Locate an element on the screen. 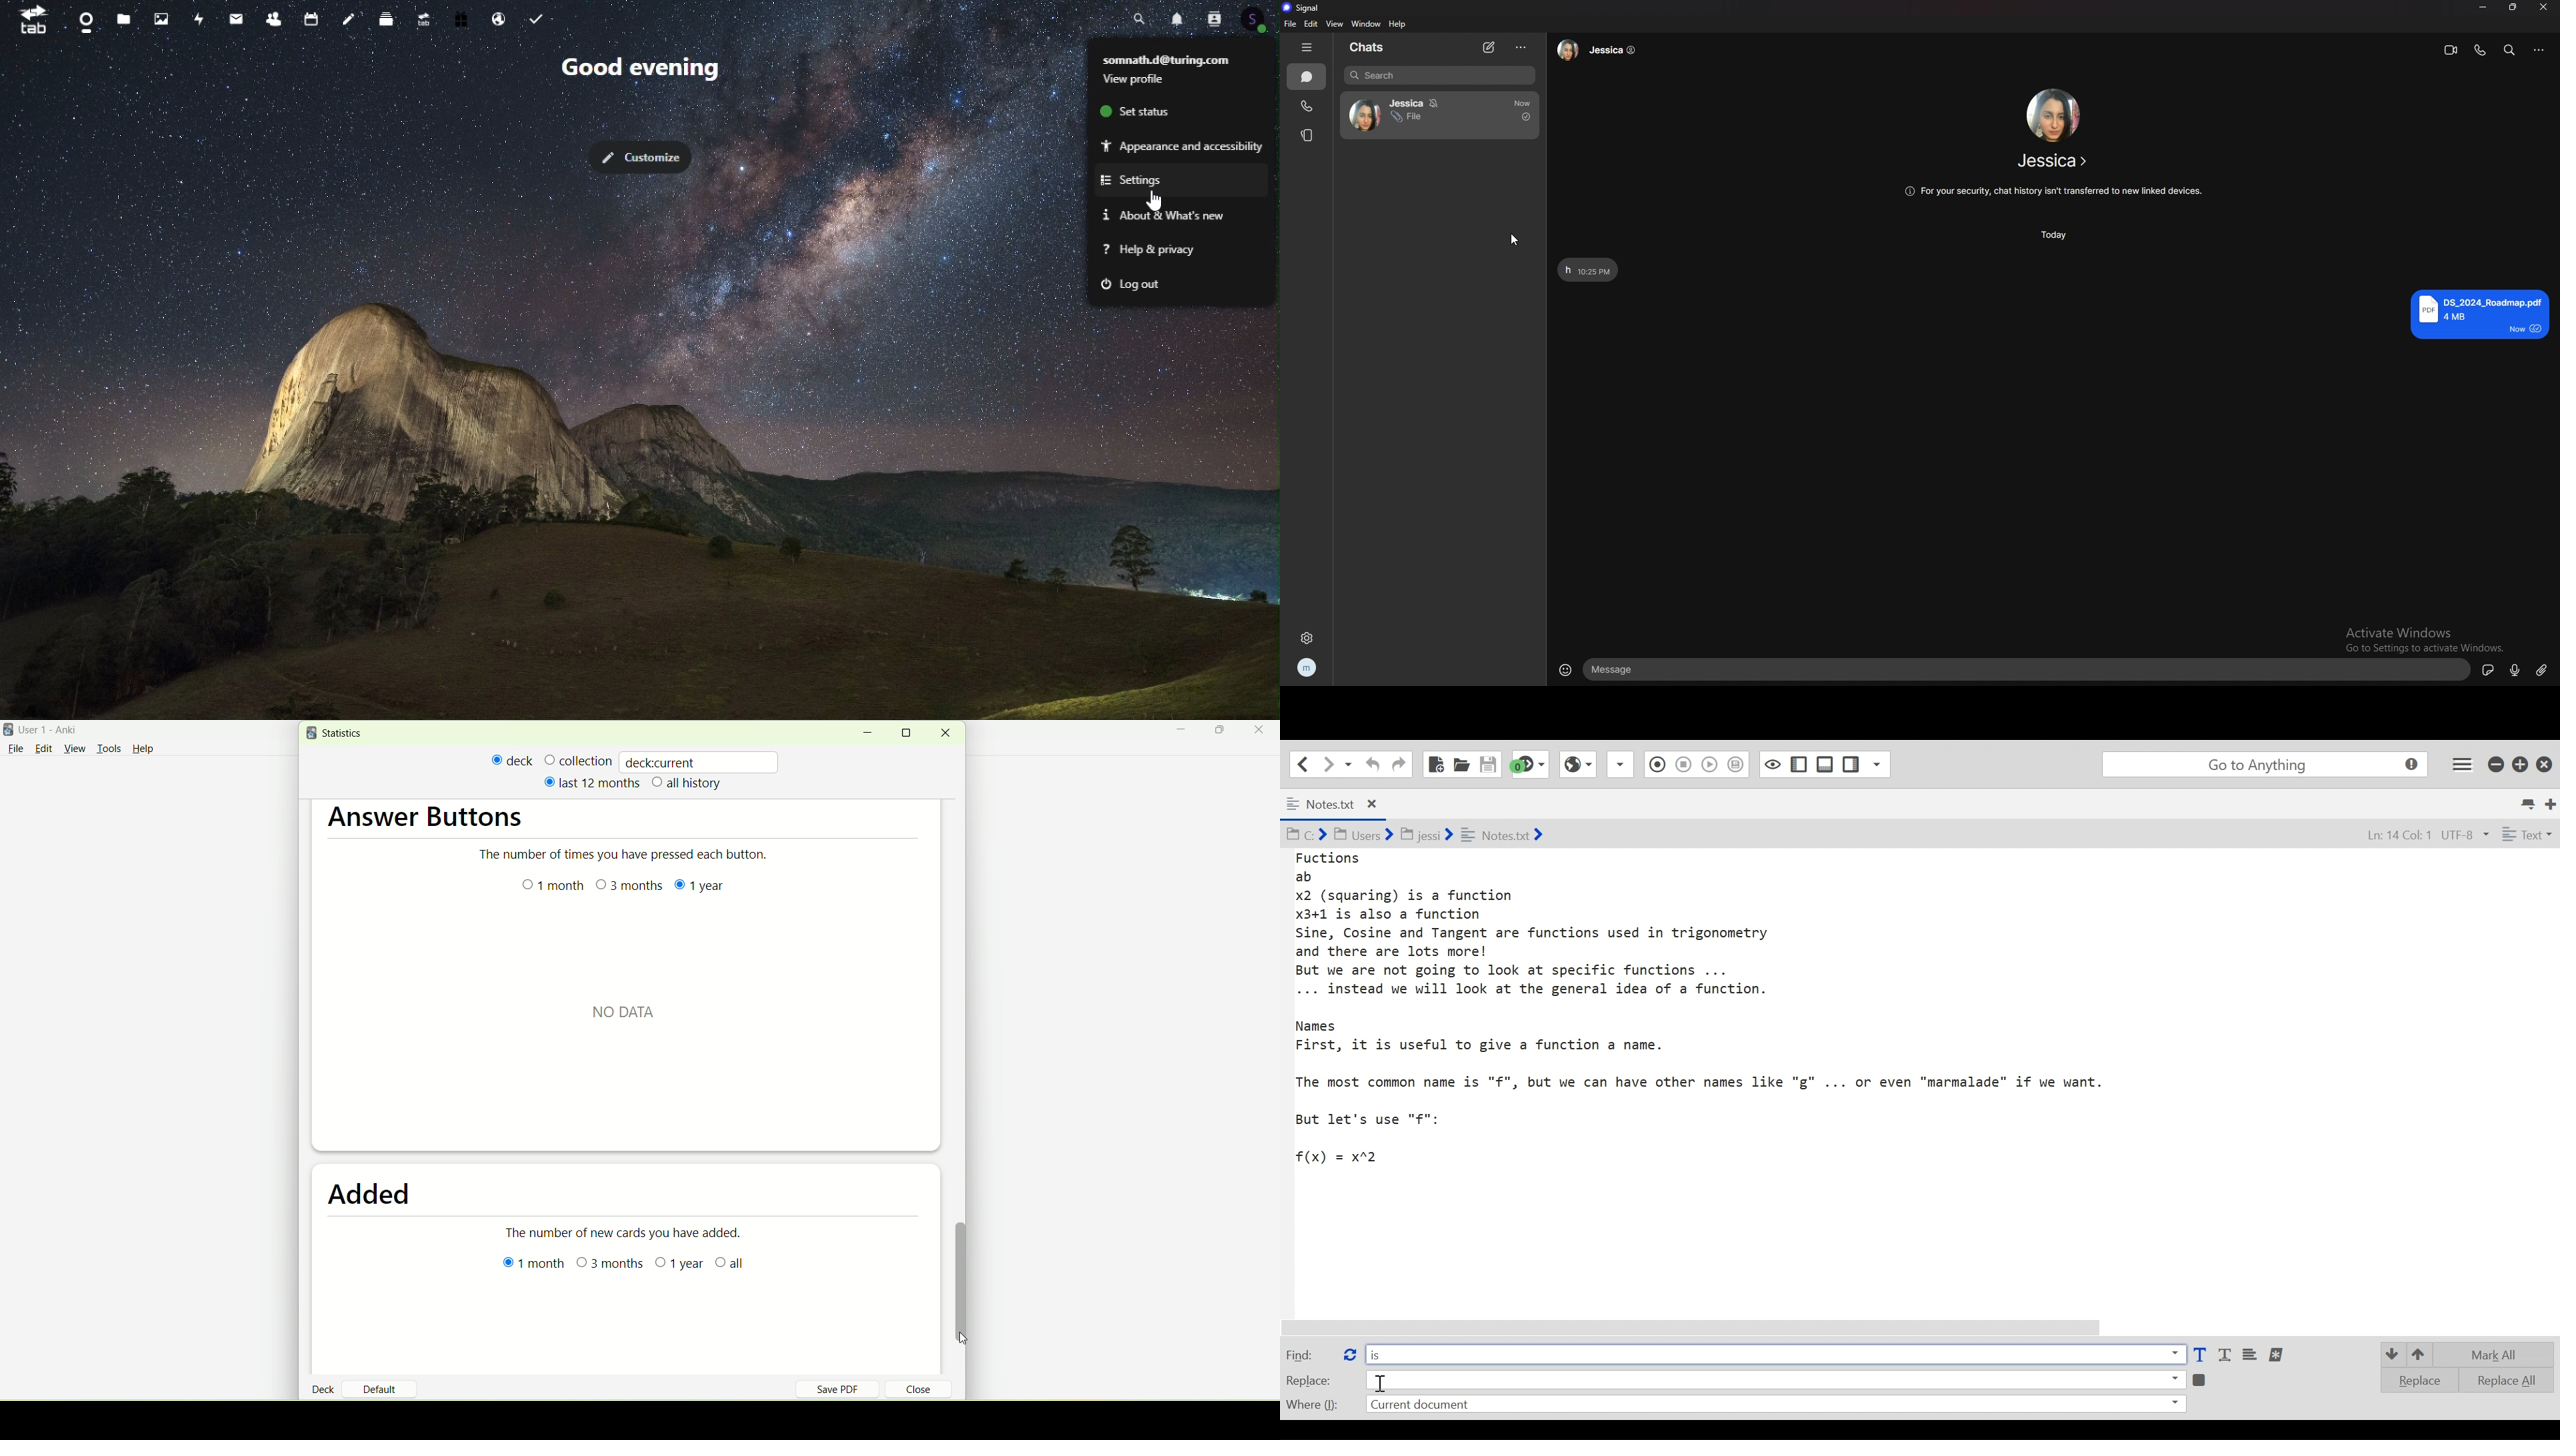  NO DATA is located at coordinates (626, 1010).